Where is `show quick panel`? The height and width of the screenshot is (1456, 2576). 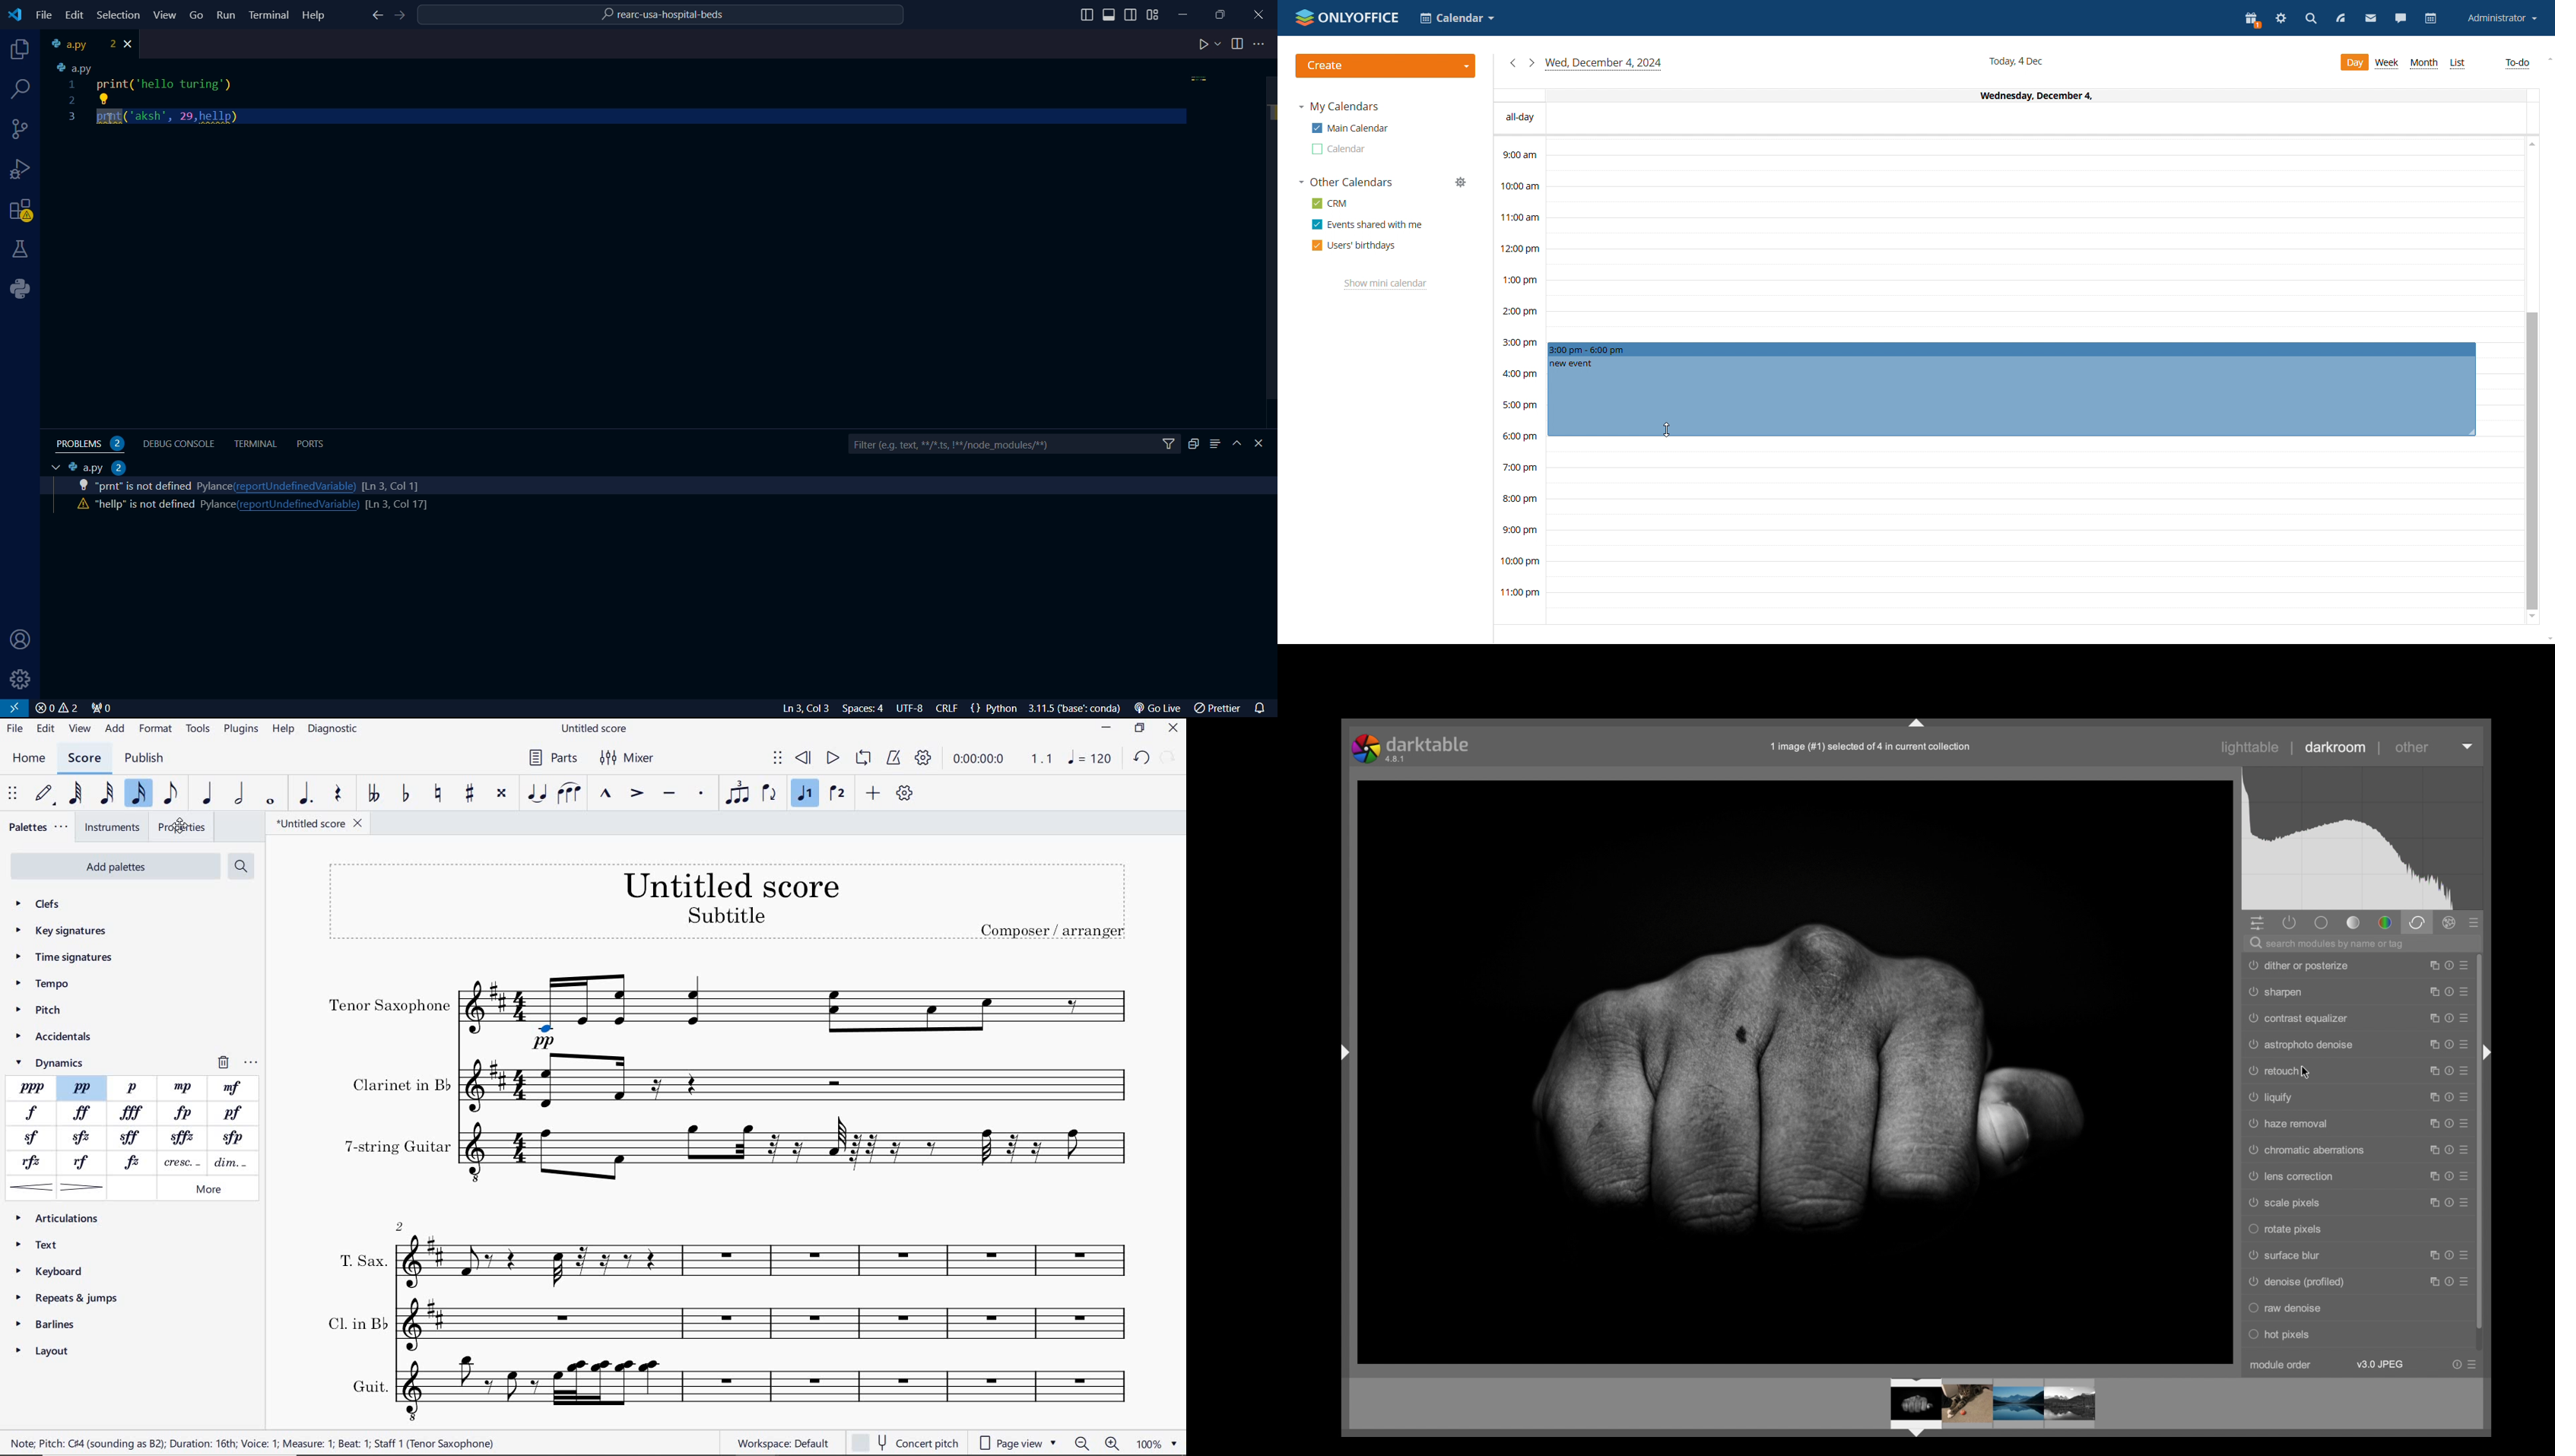 show quick panel is located at coordinates (2257, 924).